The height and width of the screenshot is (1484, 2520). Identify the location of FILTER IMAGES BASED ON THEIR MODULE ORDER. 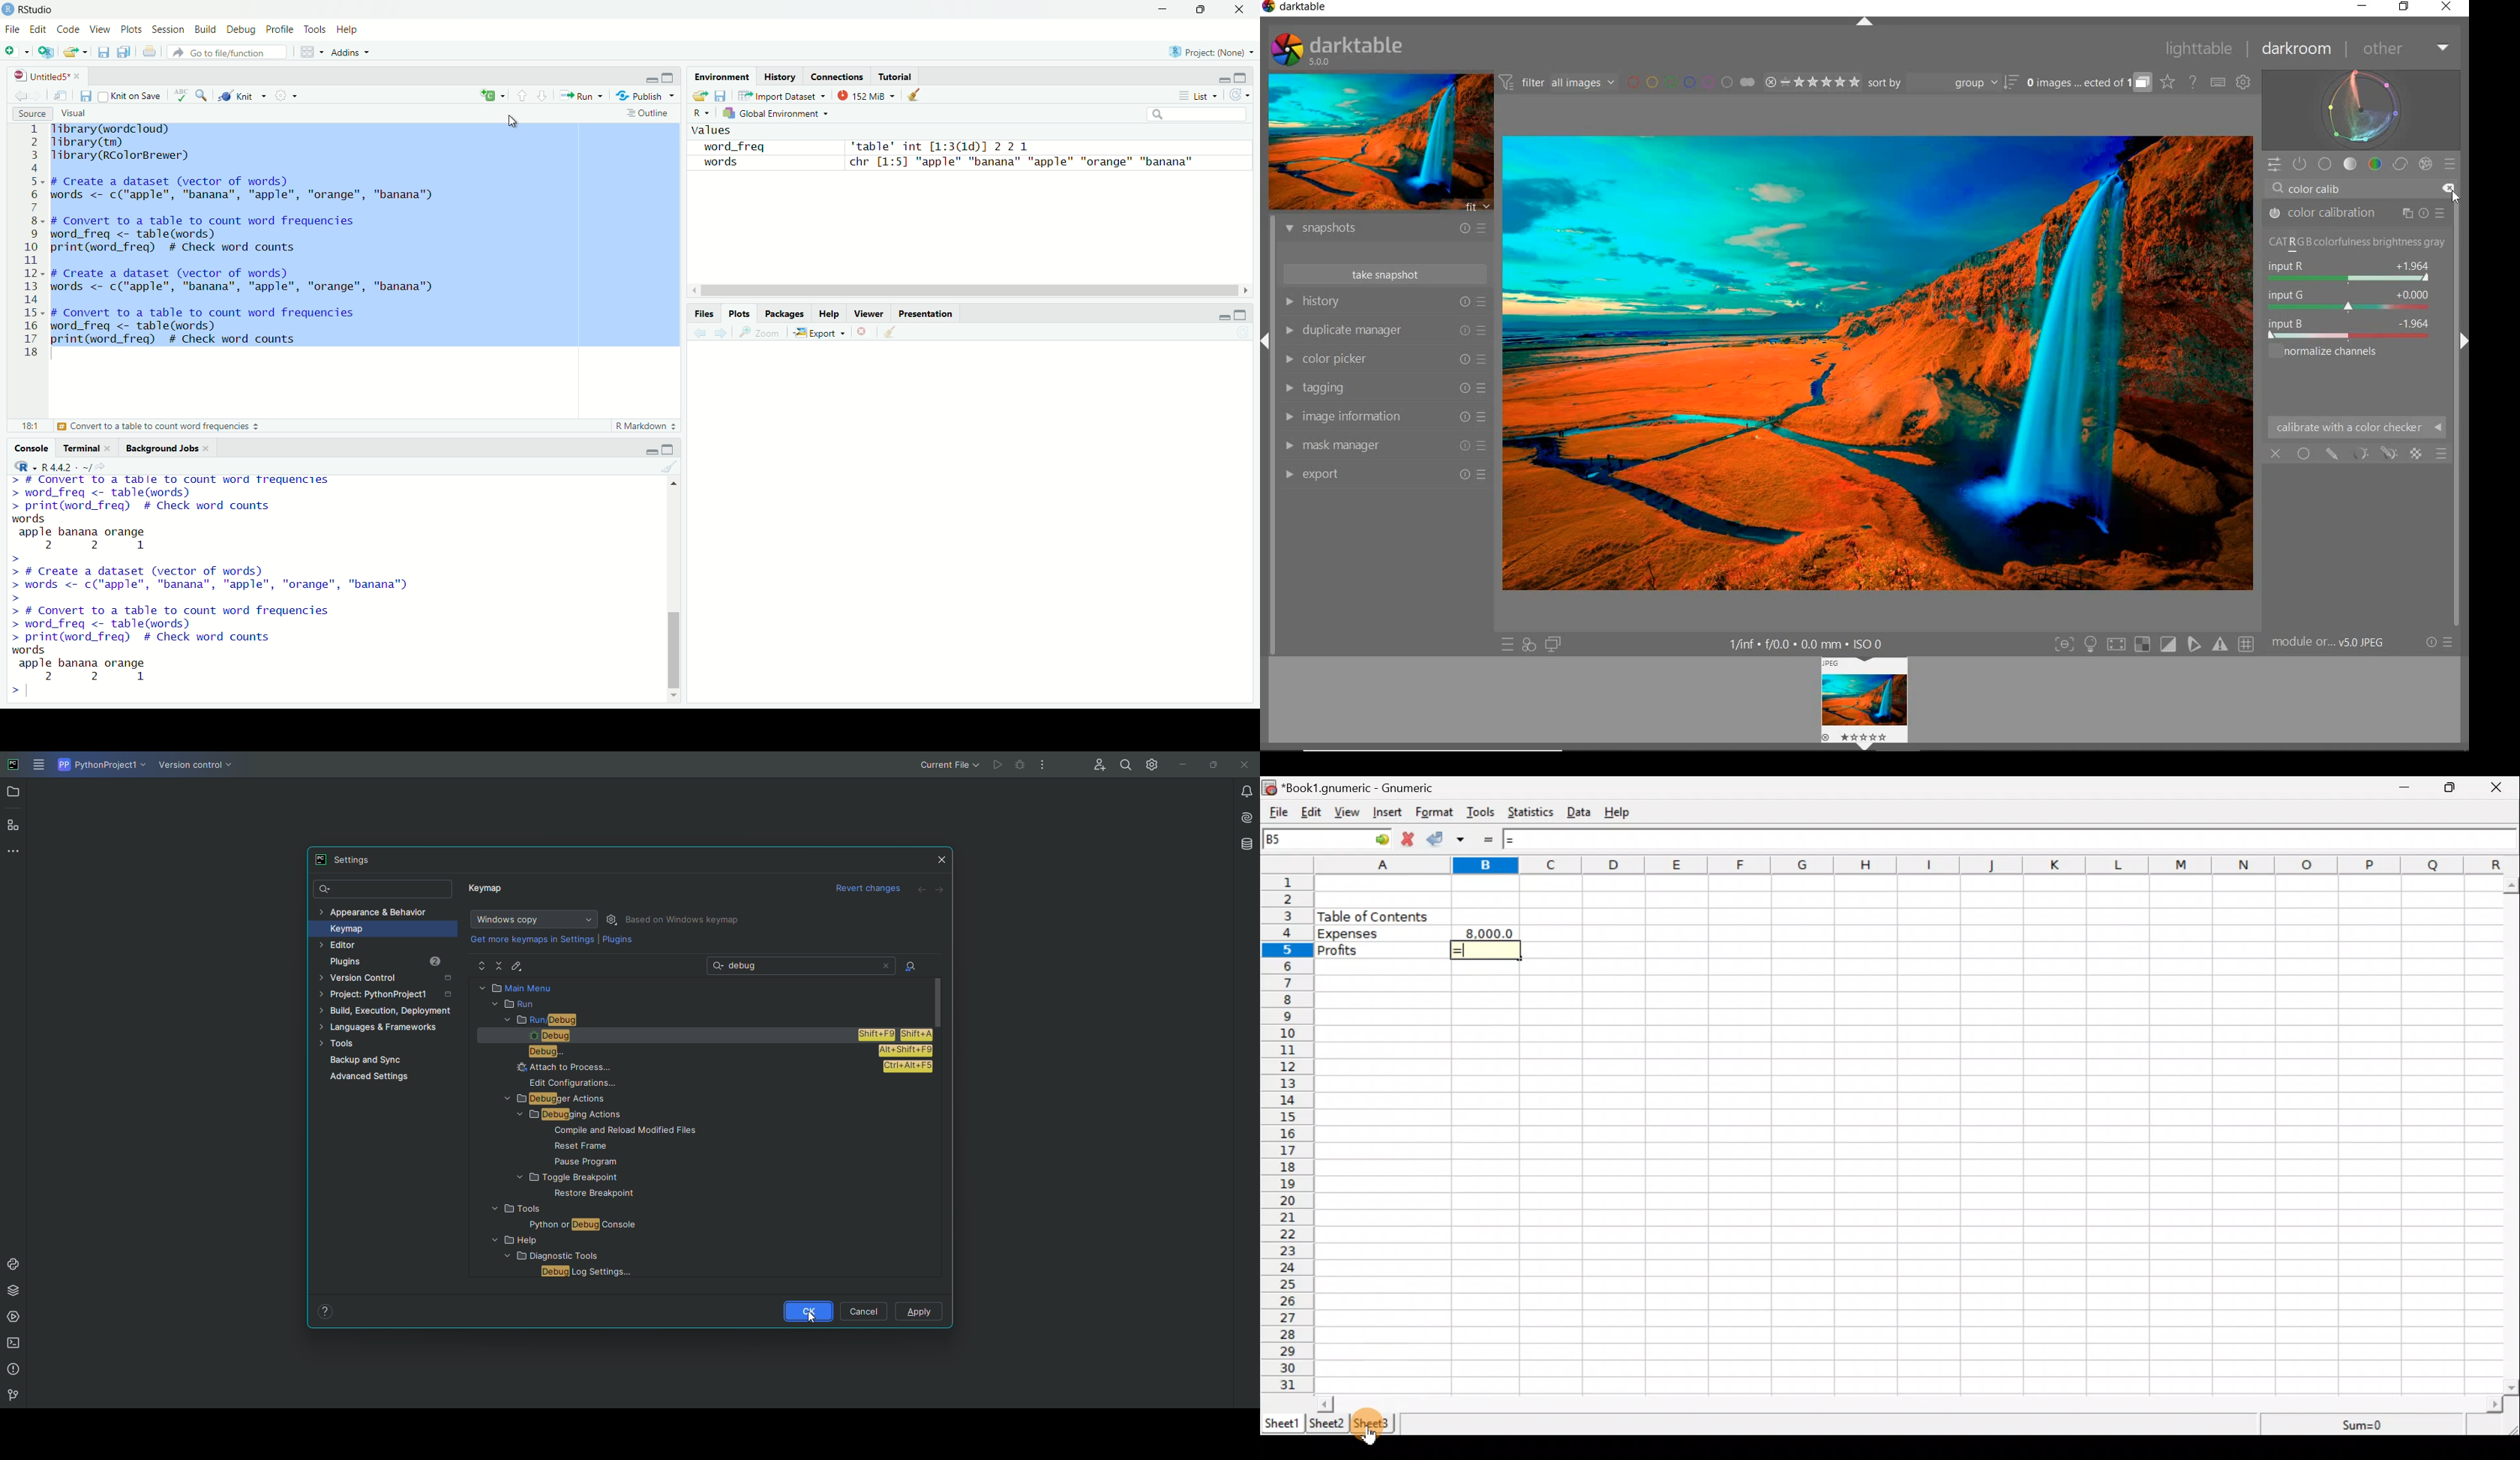
(1557, 83).